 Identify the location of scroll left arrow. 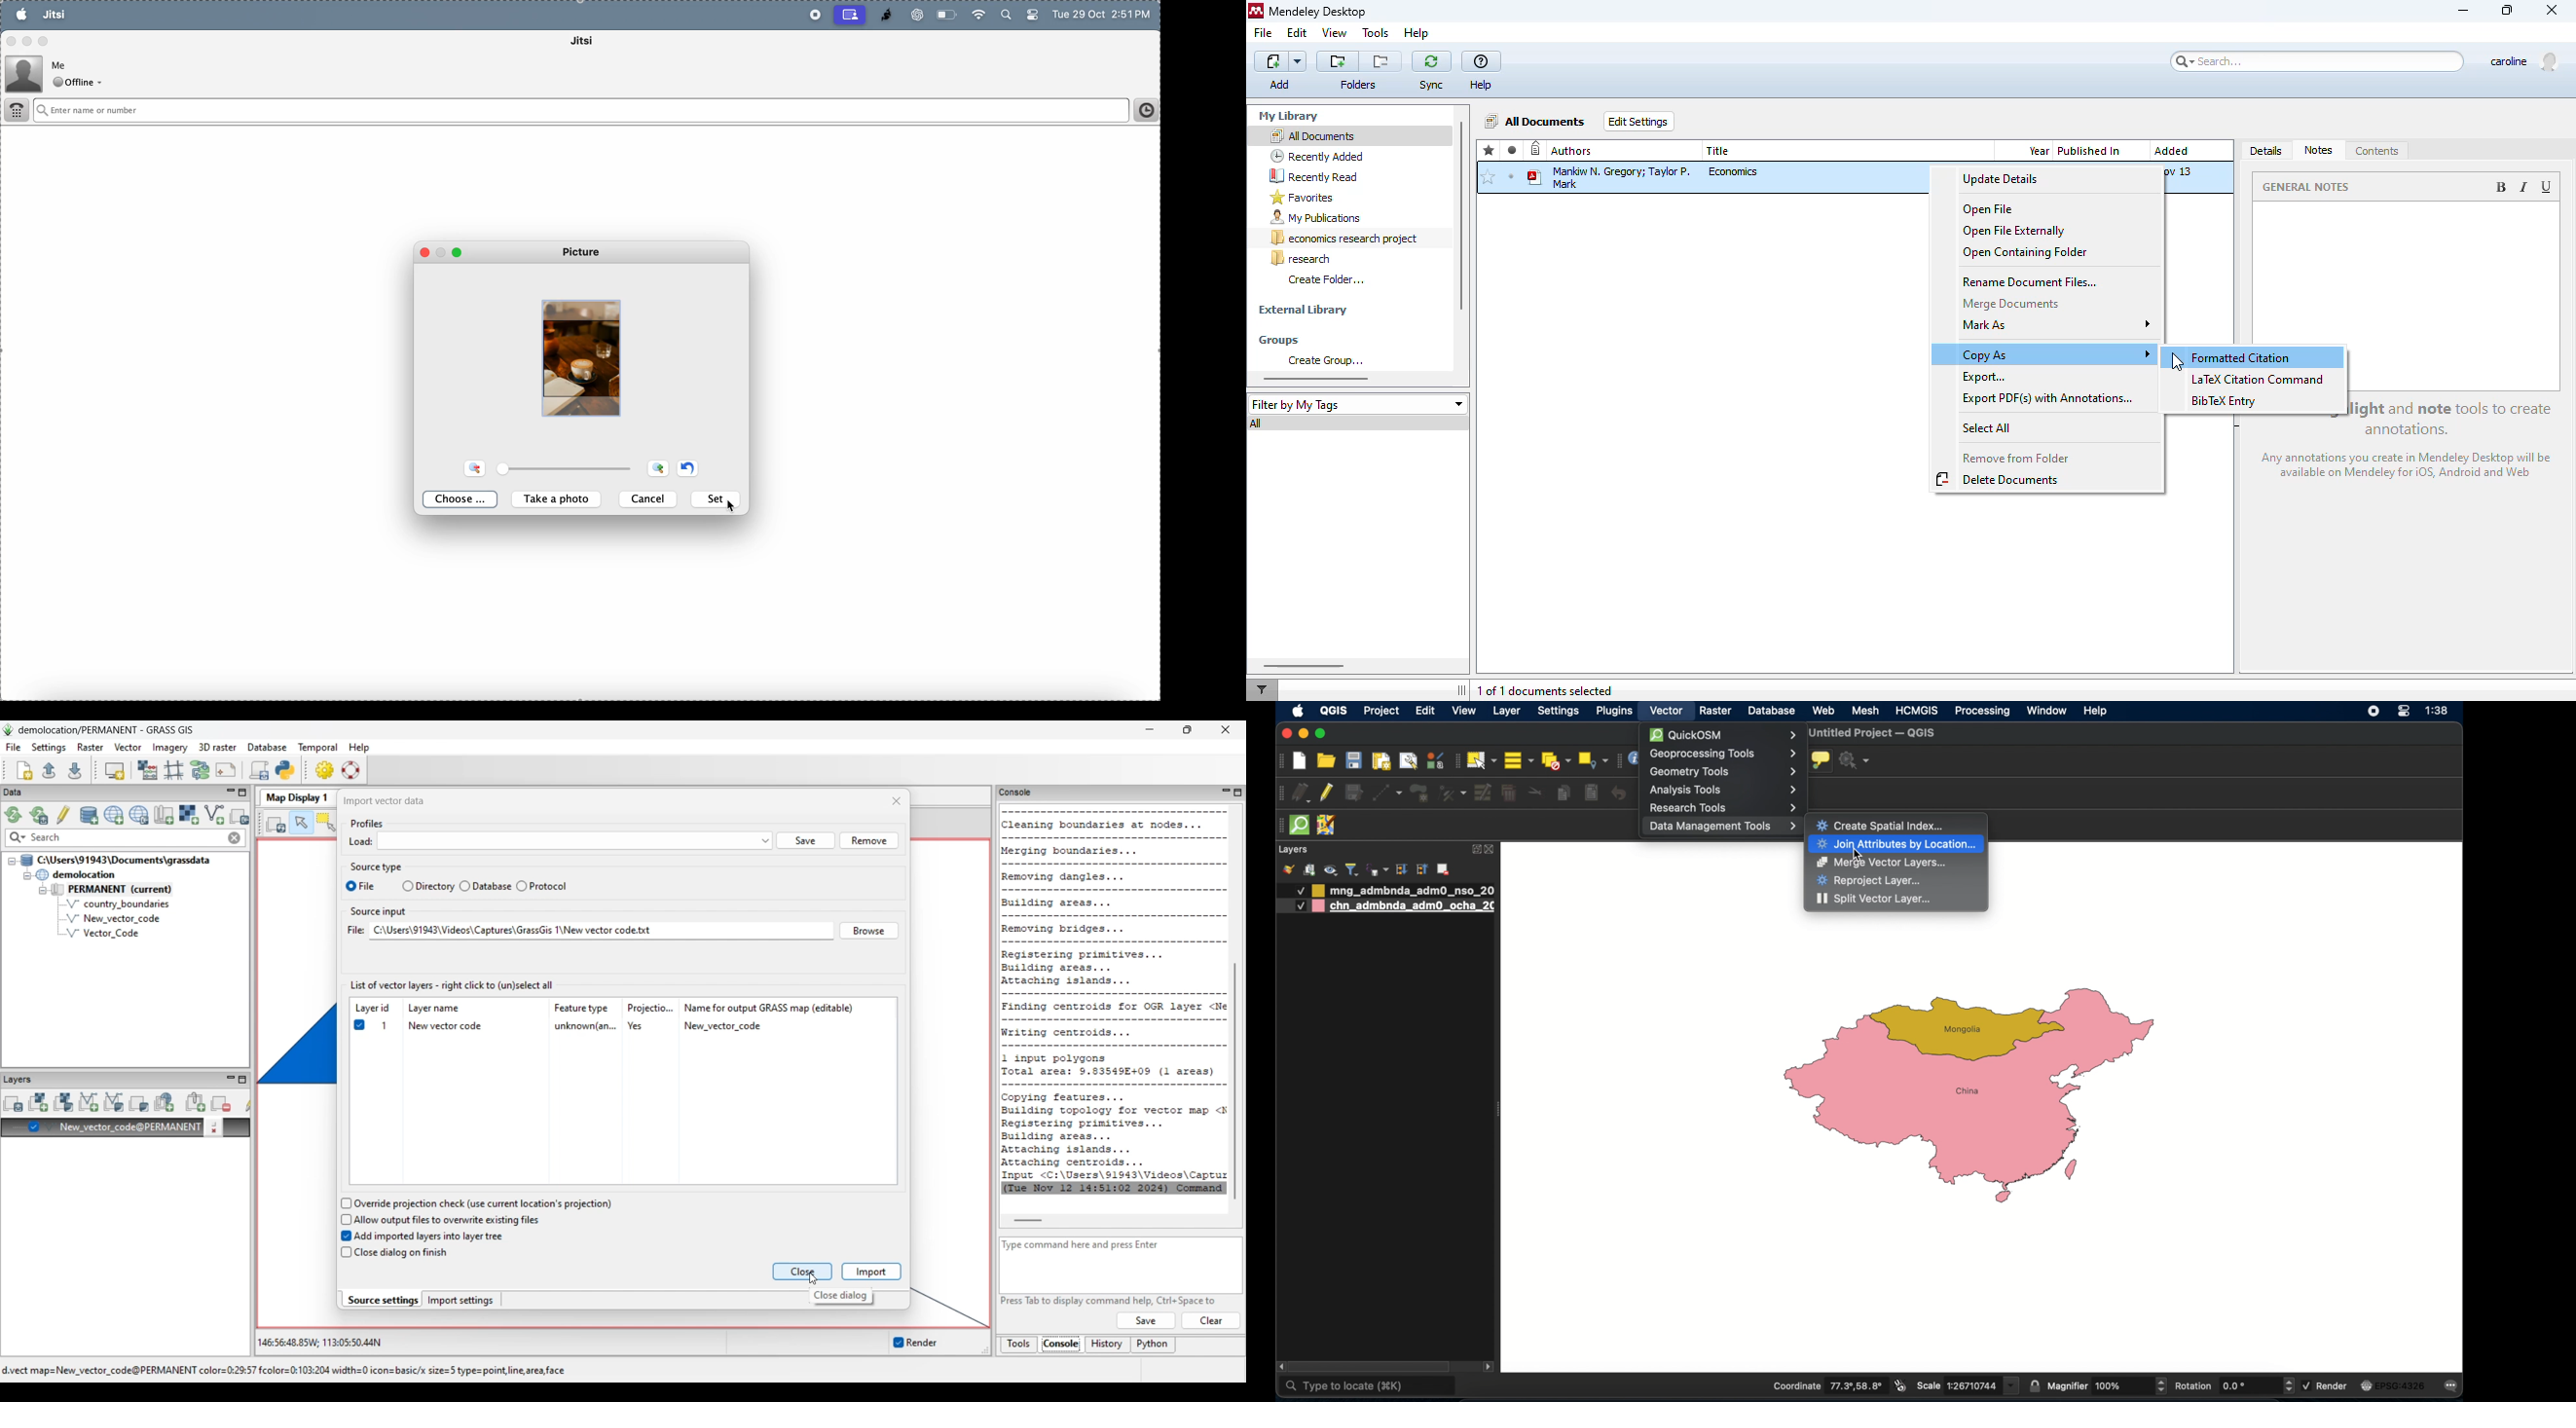
(1281, 1366).